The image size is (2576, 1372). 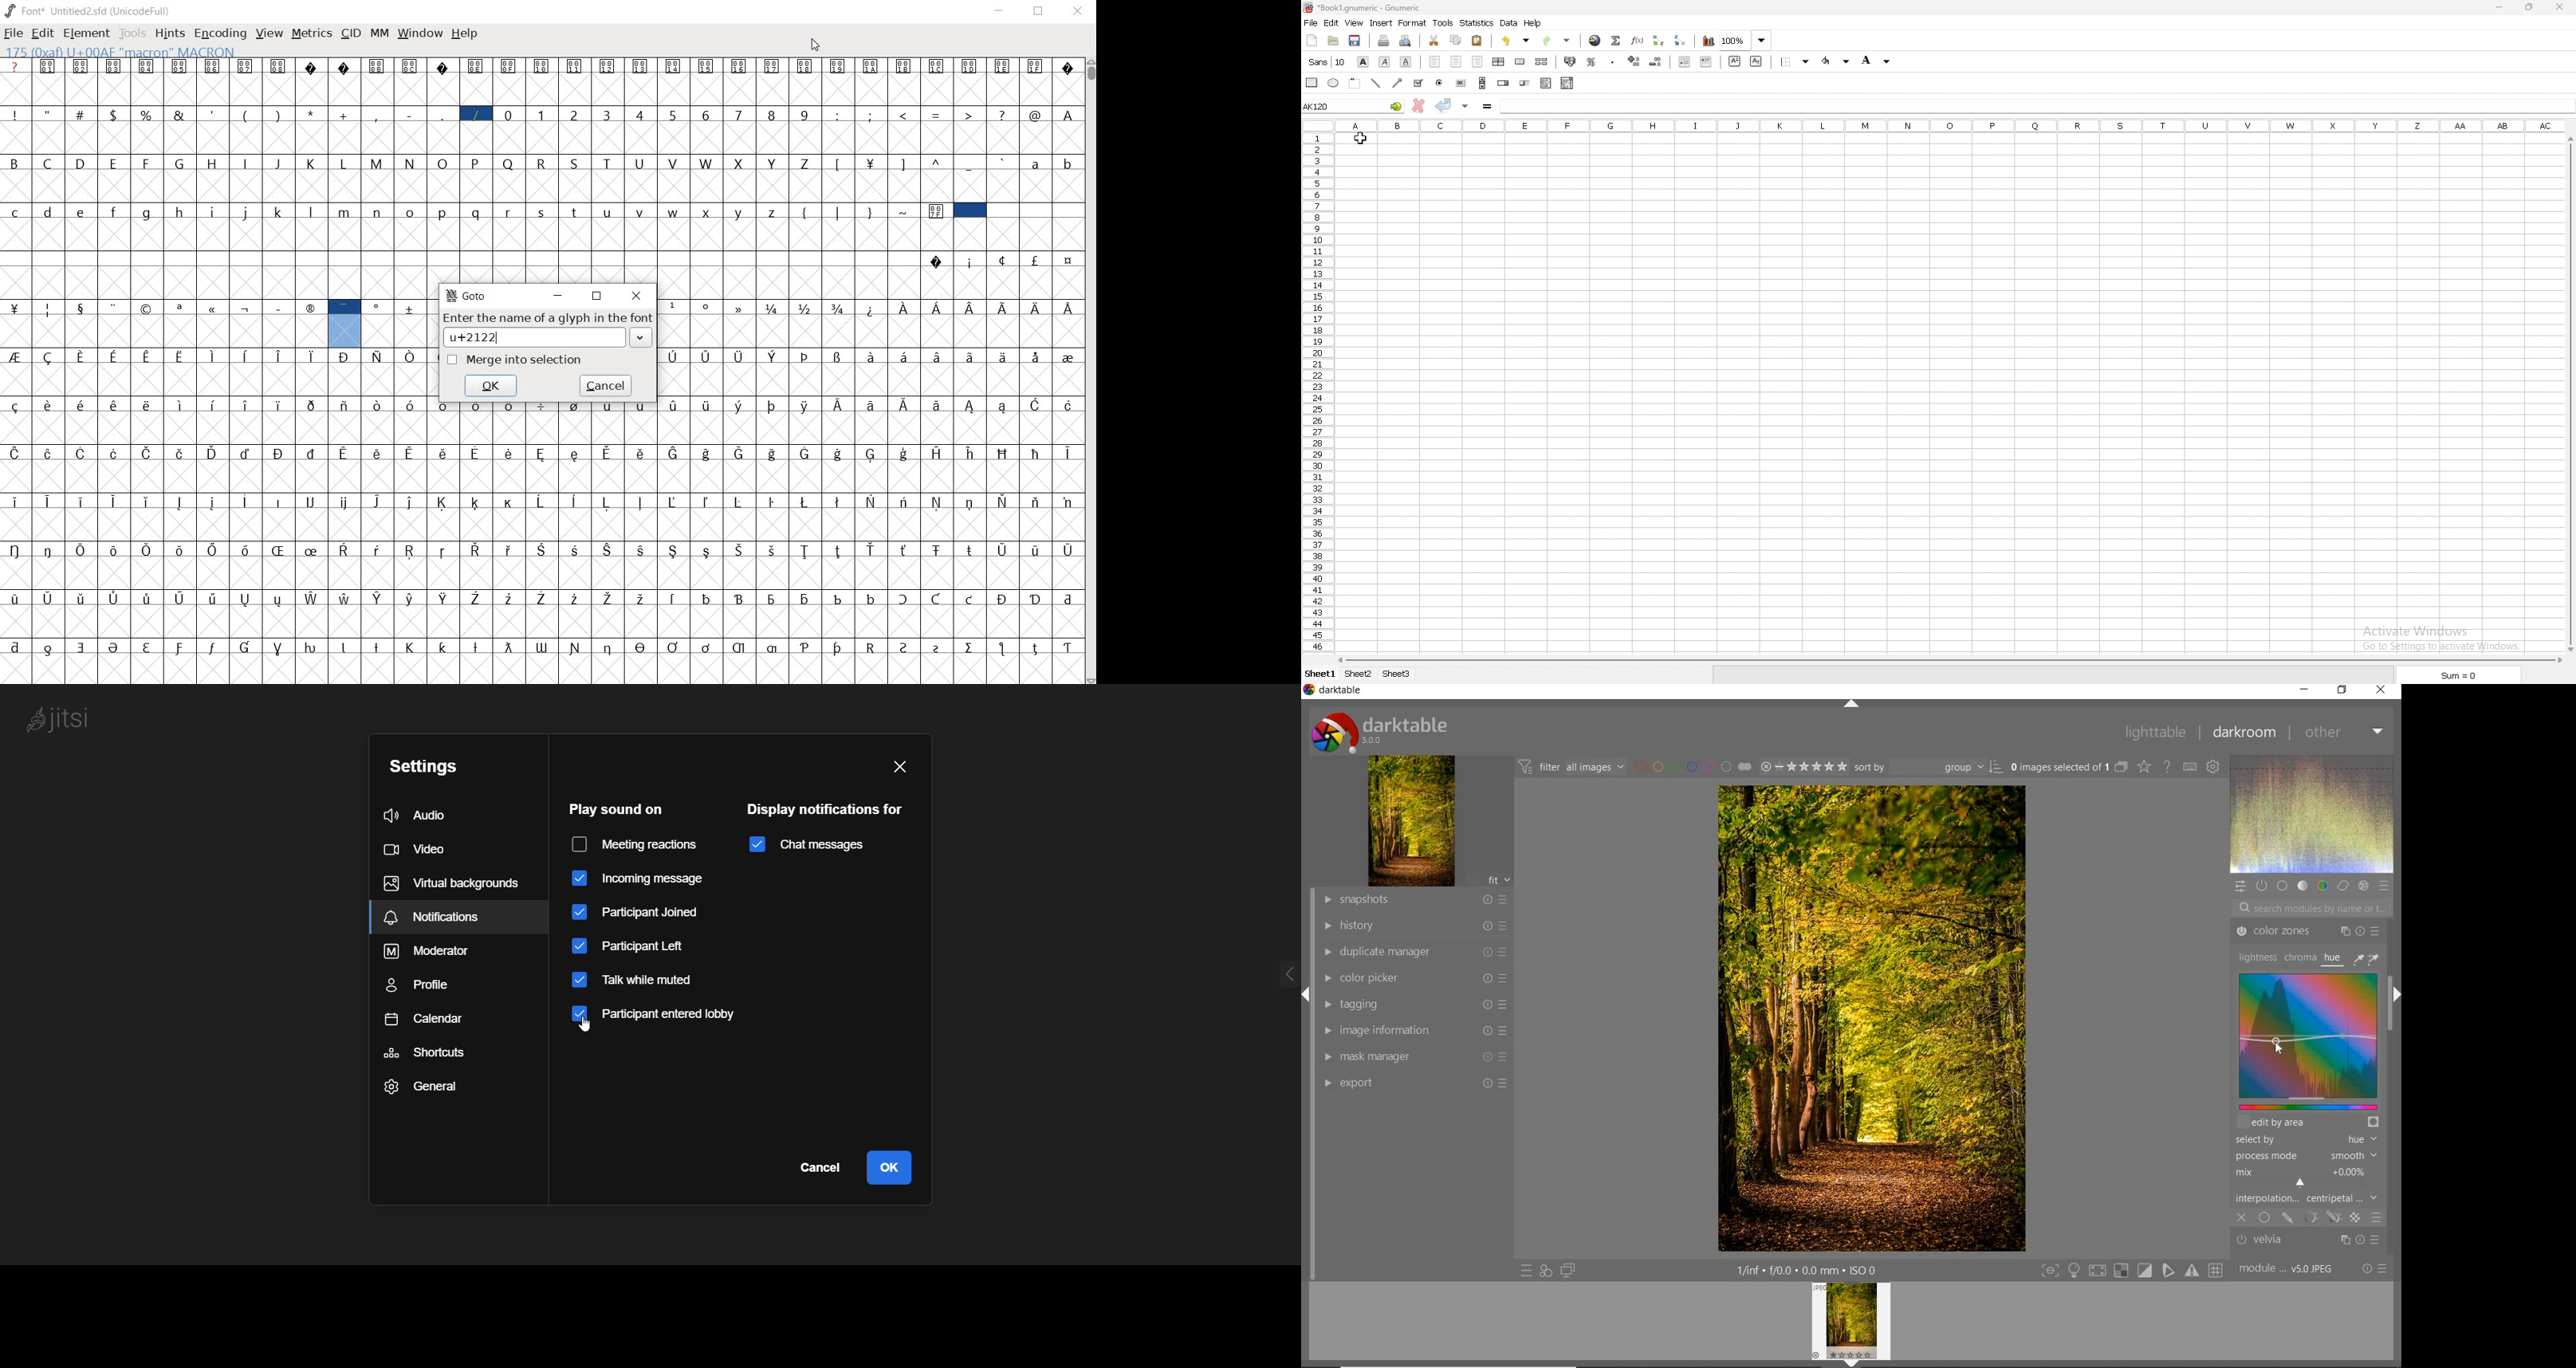 I want to click on FILE, so click(x=13, y=34).